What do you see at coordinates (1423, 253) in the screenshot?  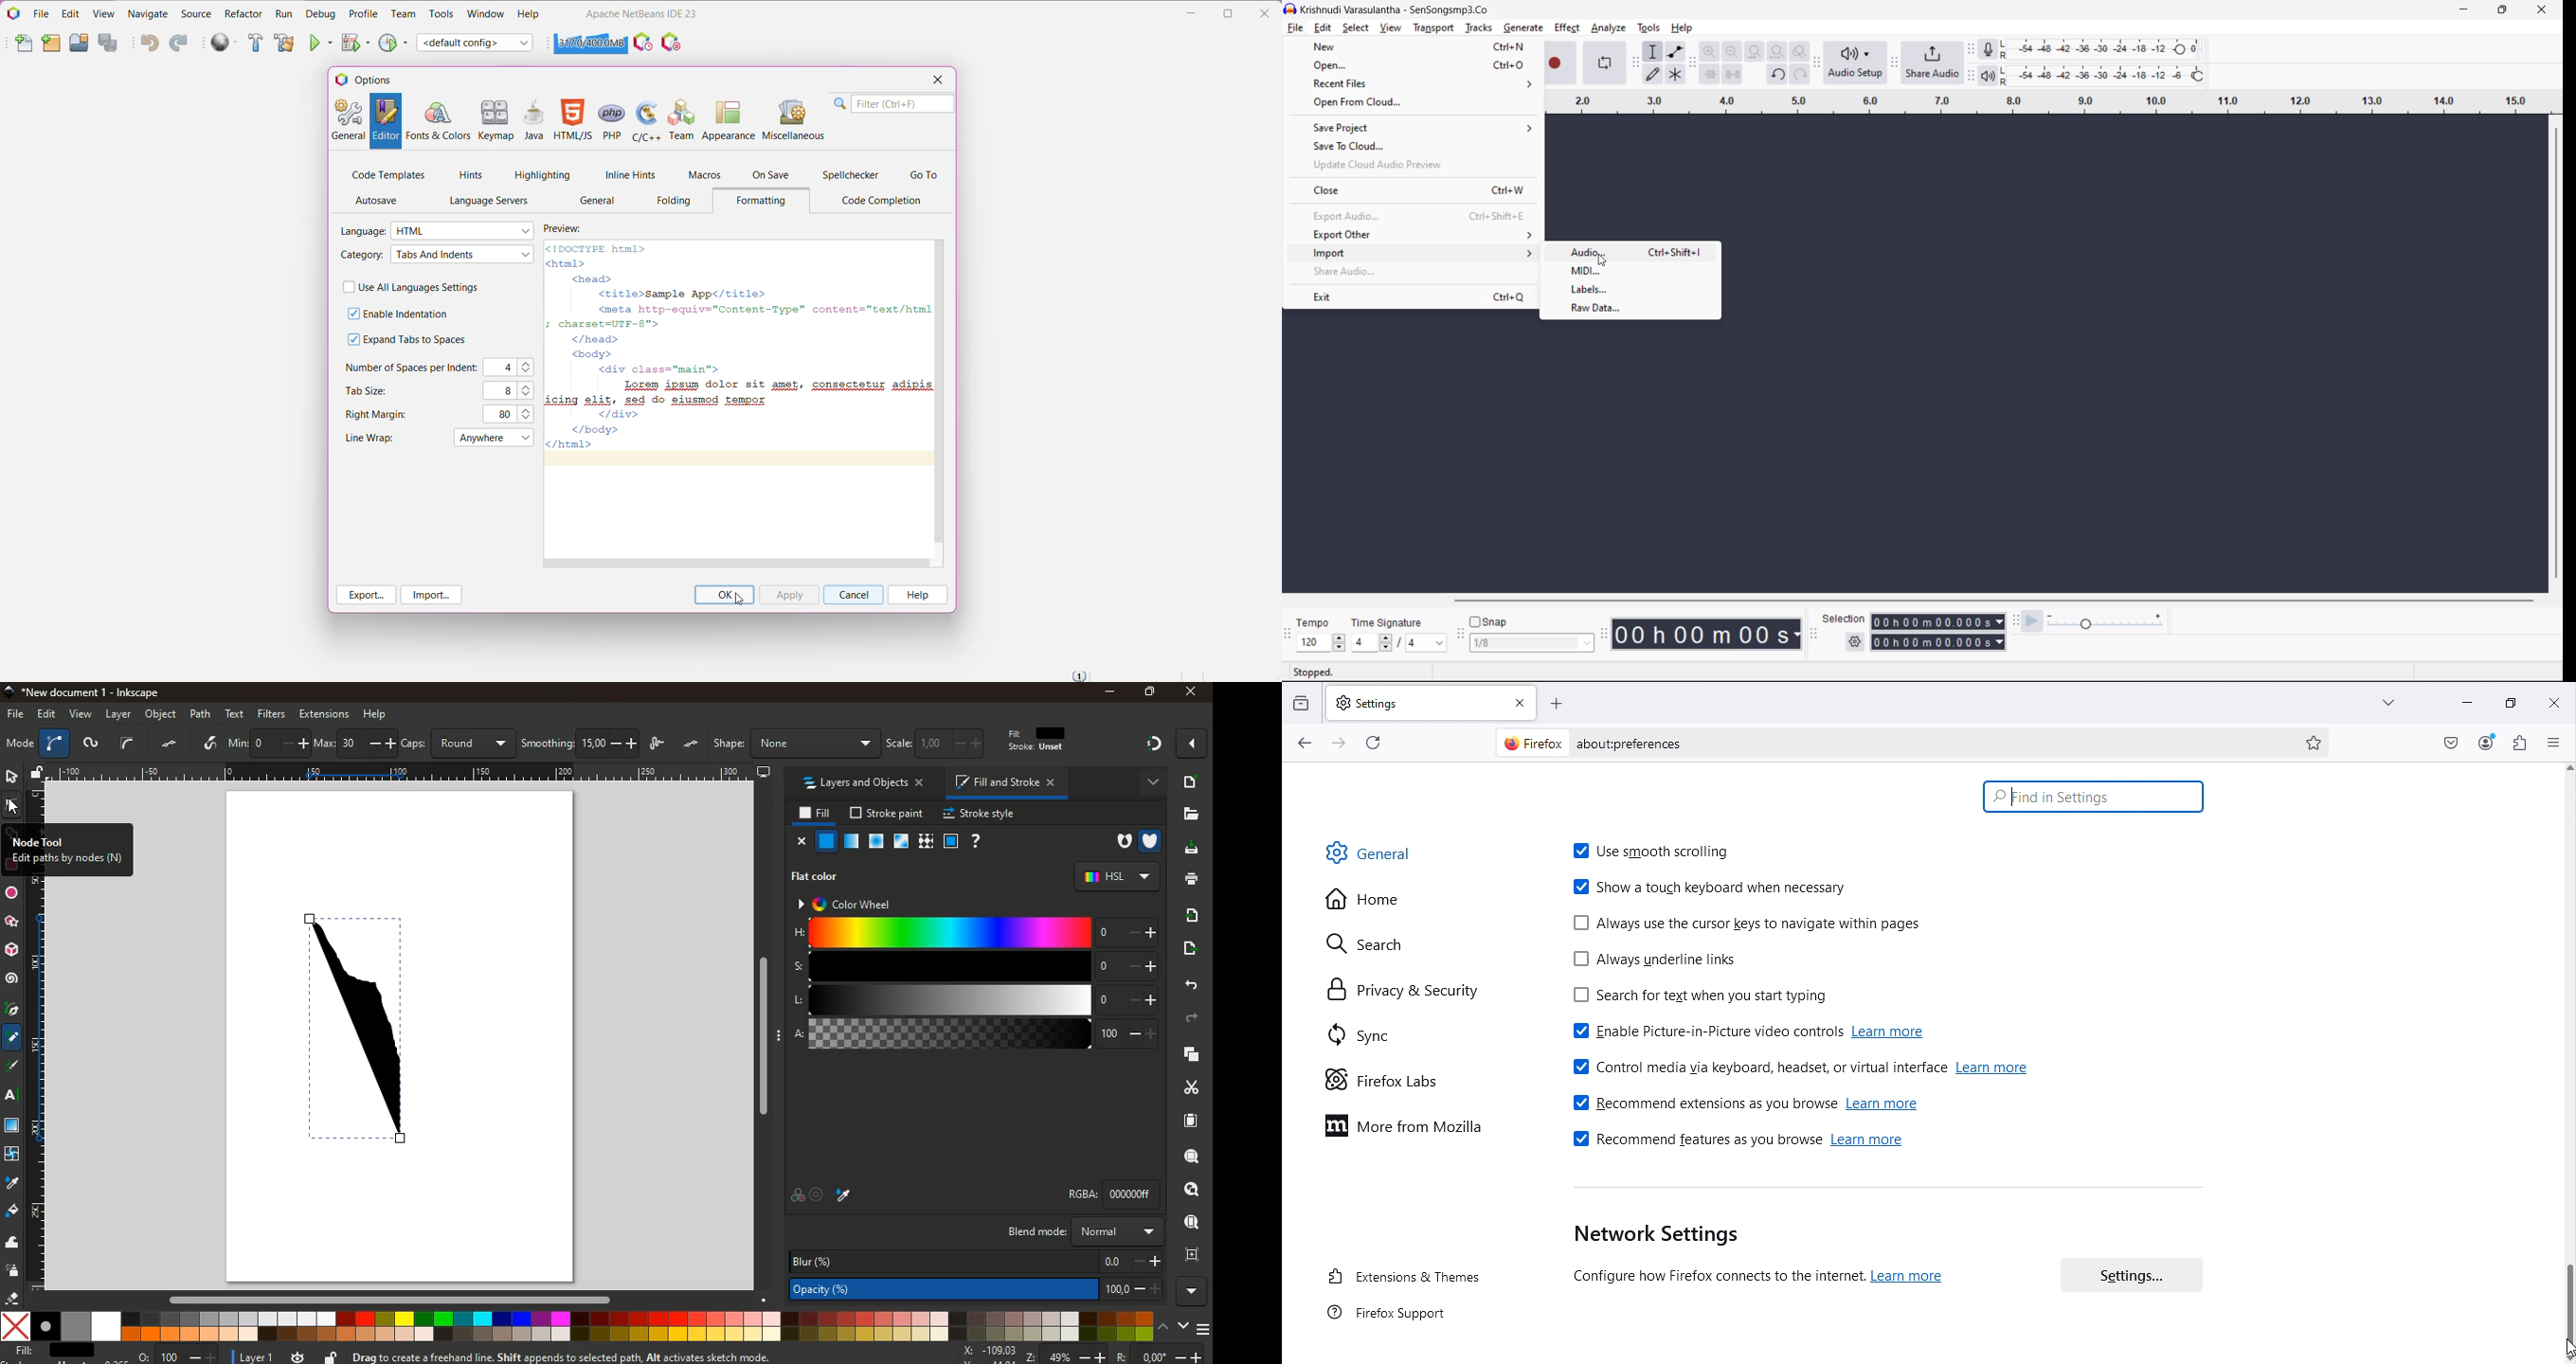 I see `import` at bounding box center [1423, 253].